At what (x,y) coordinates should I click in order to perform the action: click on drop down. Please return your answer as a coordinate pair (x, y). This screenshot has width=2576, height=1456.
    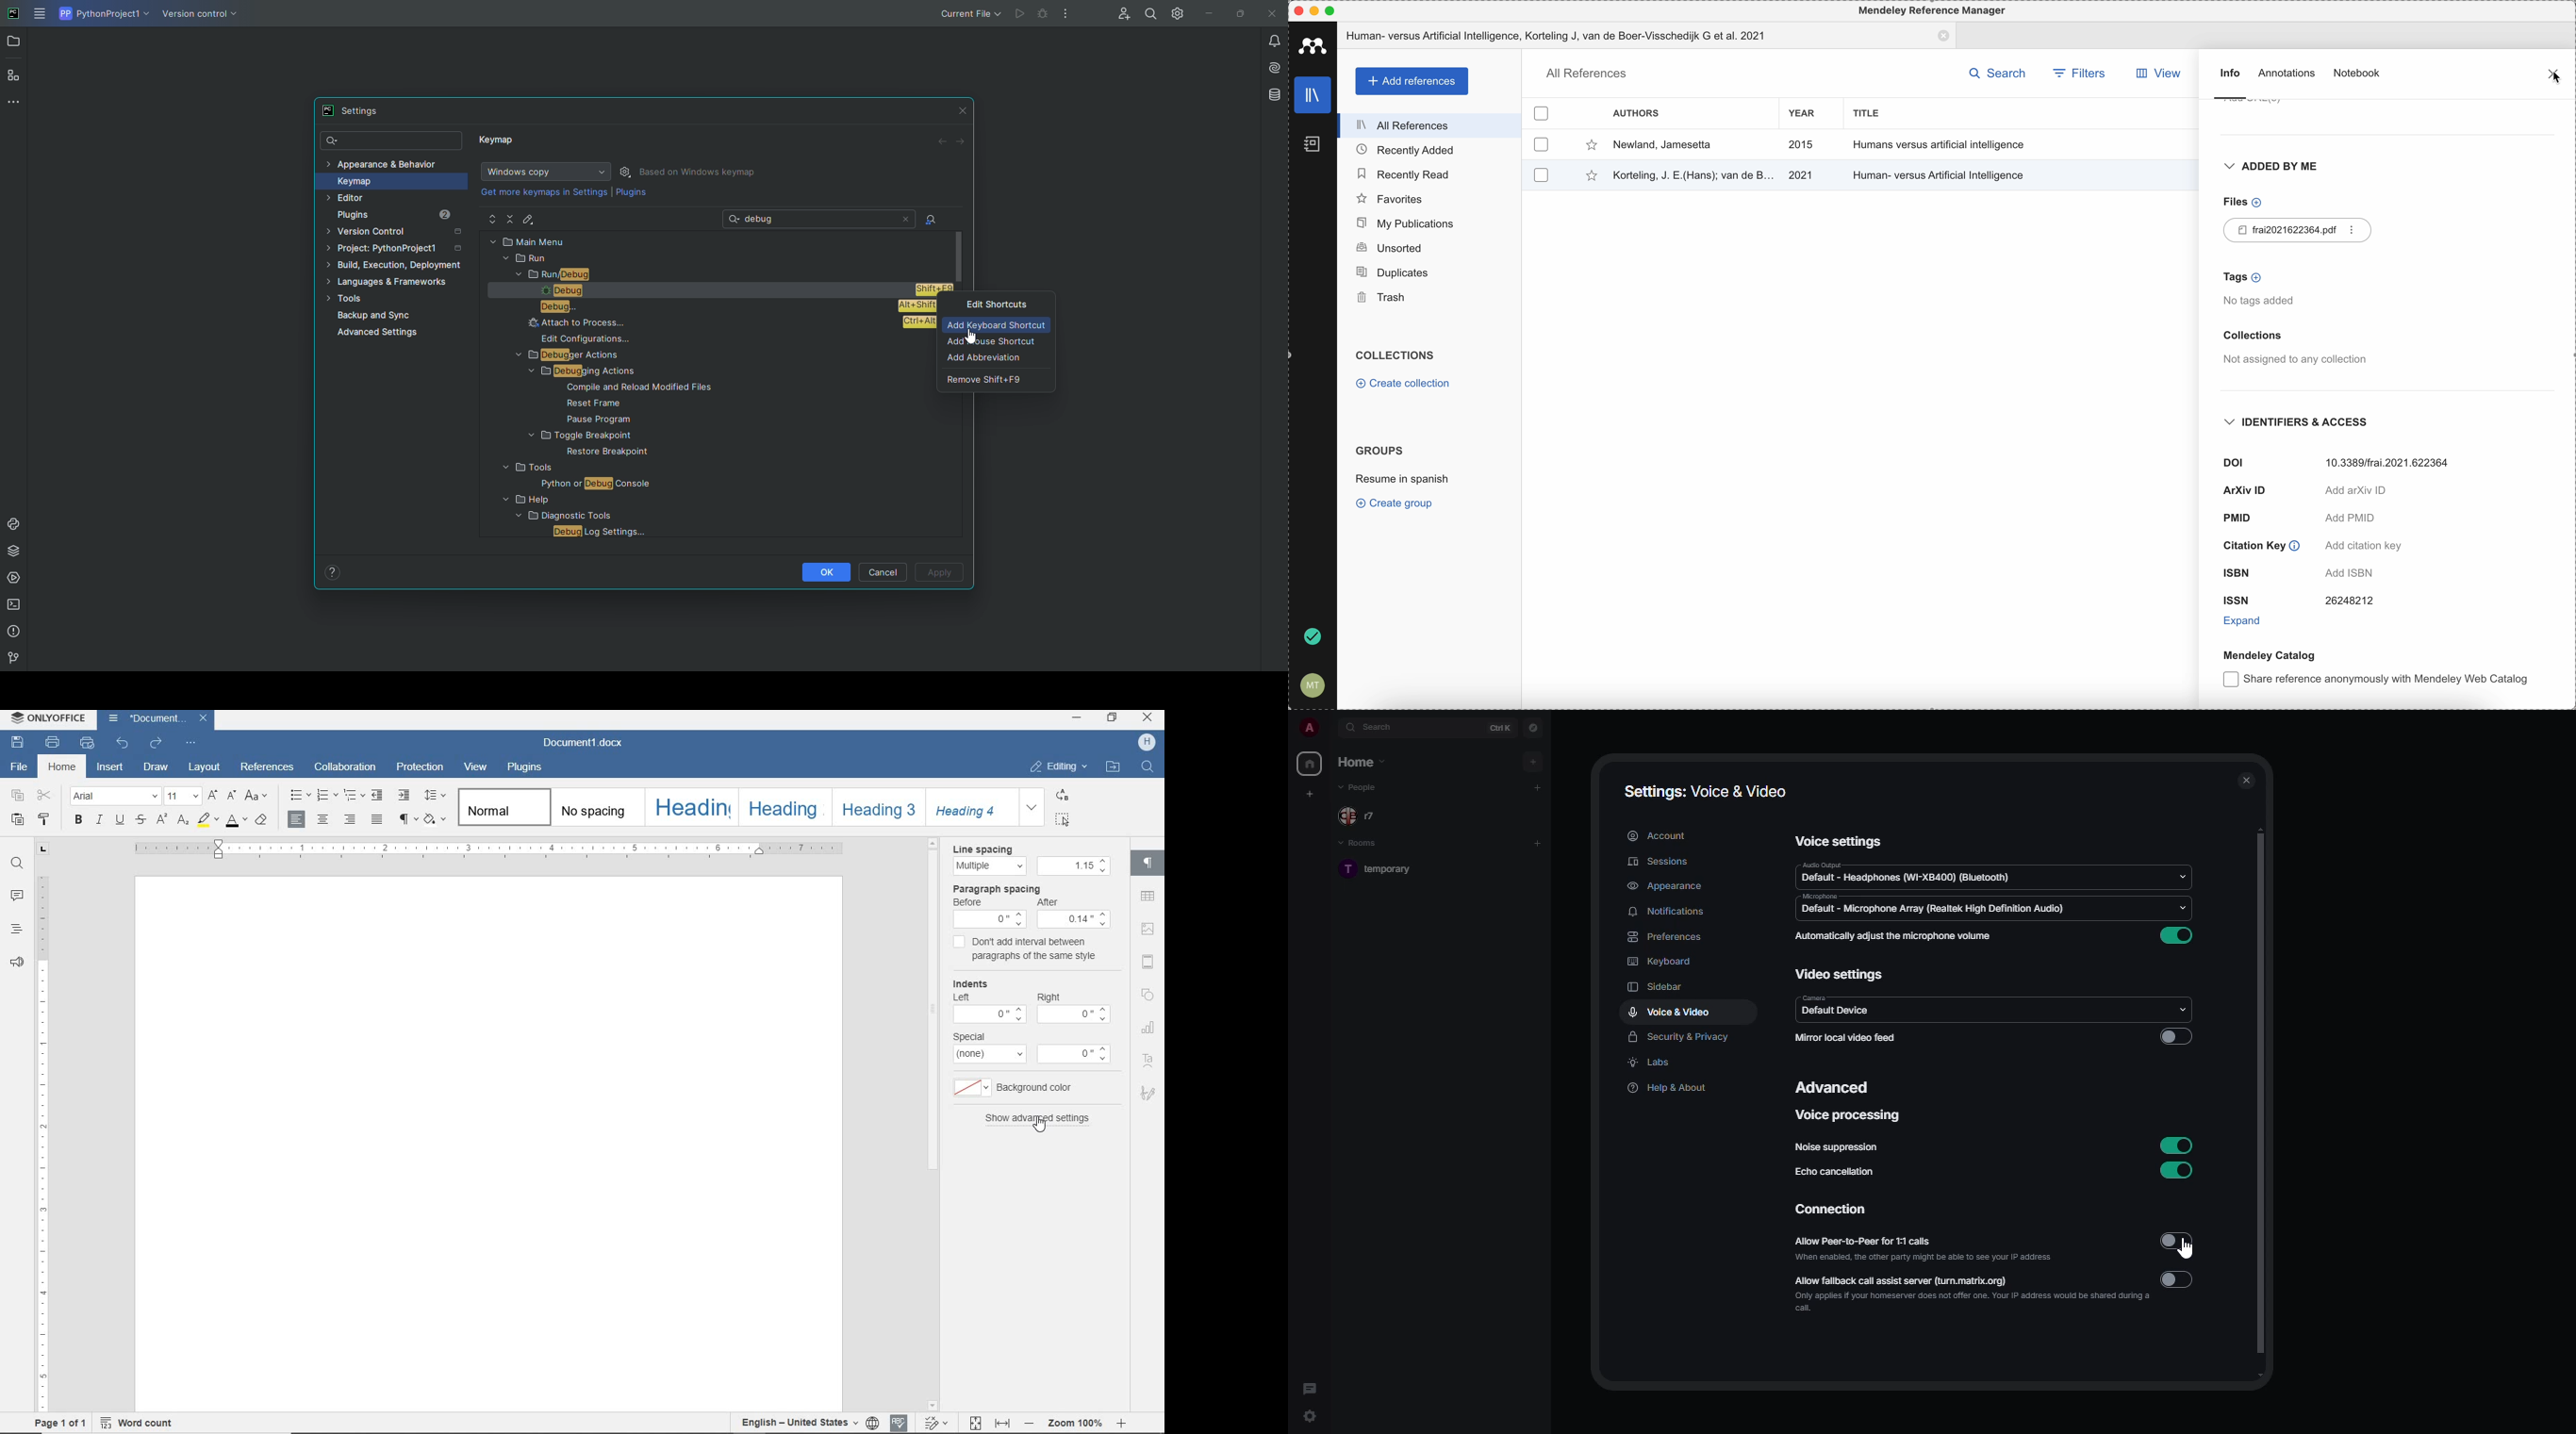
    Looking at the image, I should click on (2181, 878).